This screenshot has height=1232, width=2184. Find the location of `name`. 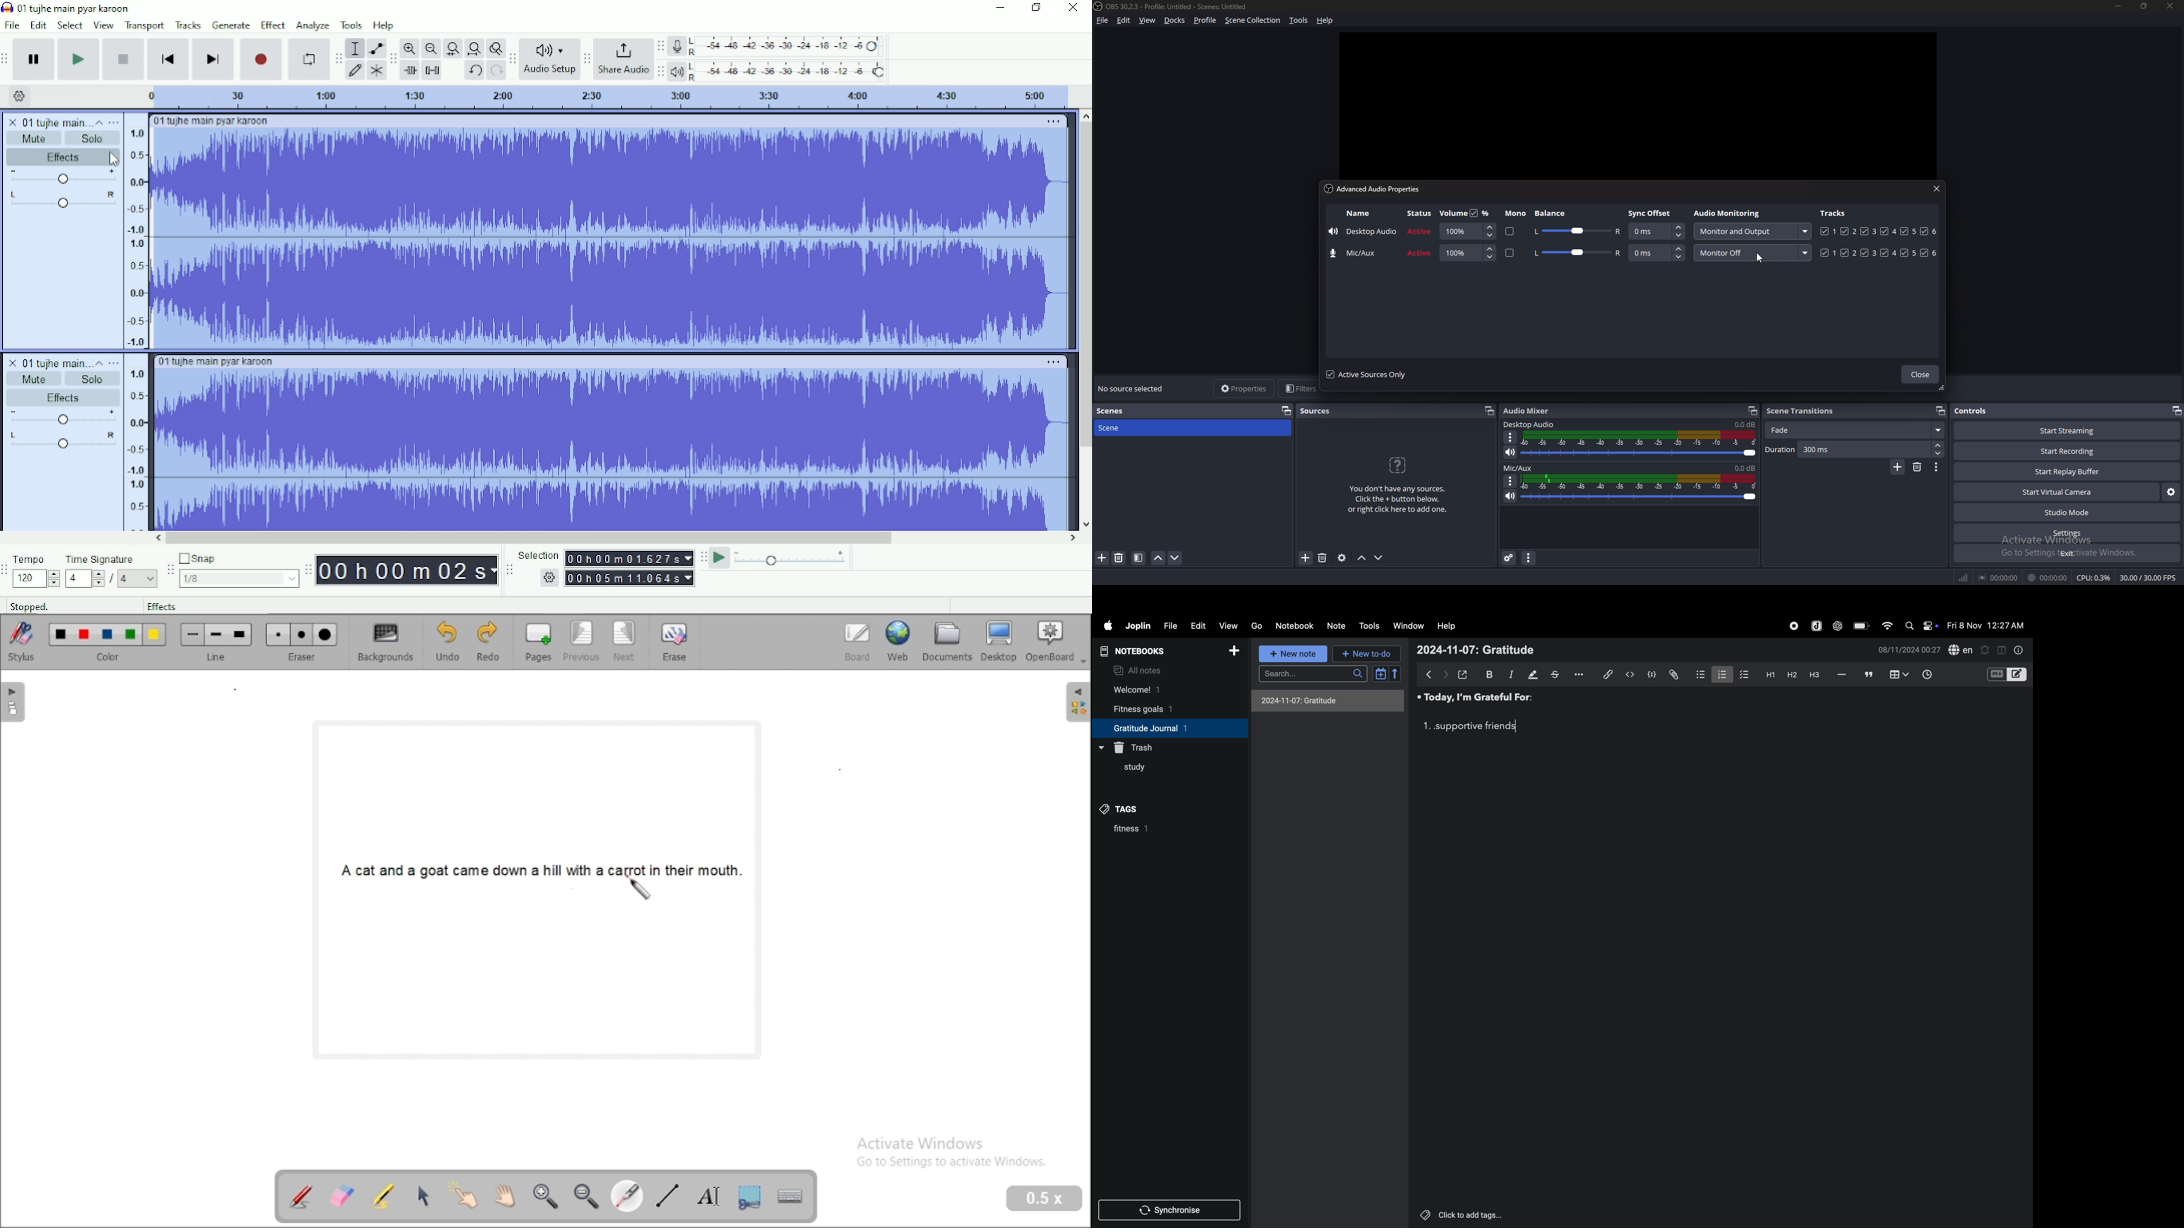

name is located at coordinates (1358, 254).